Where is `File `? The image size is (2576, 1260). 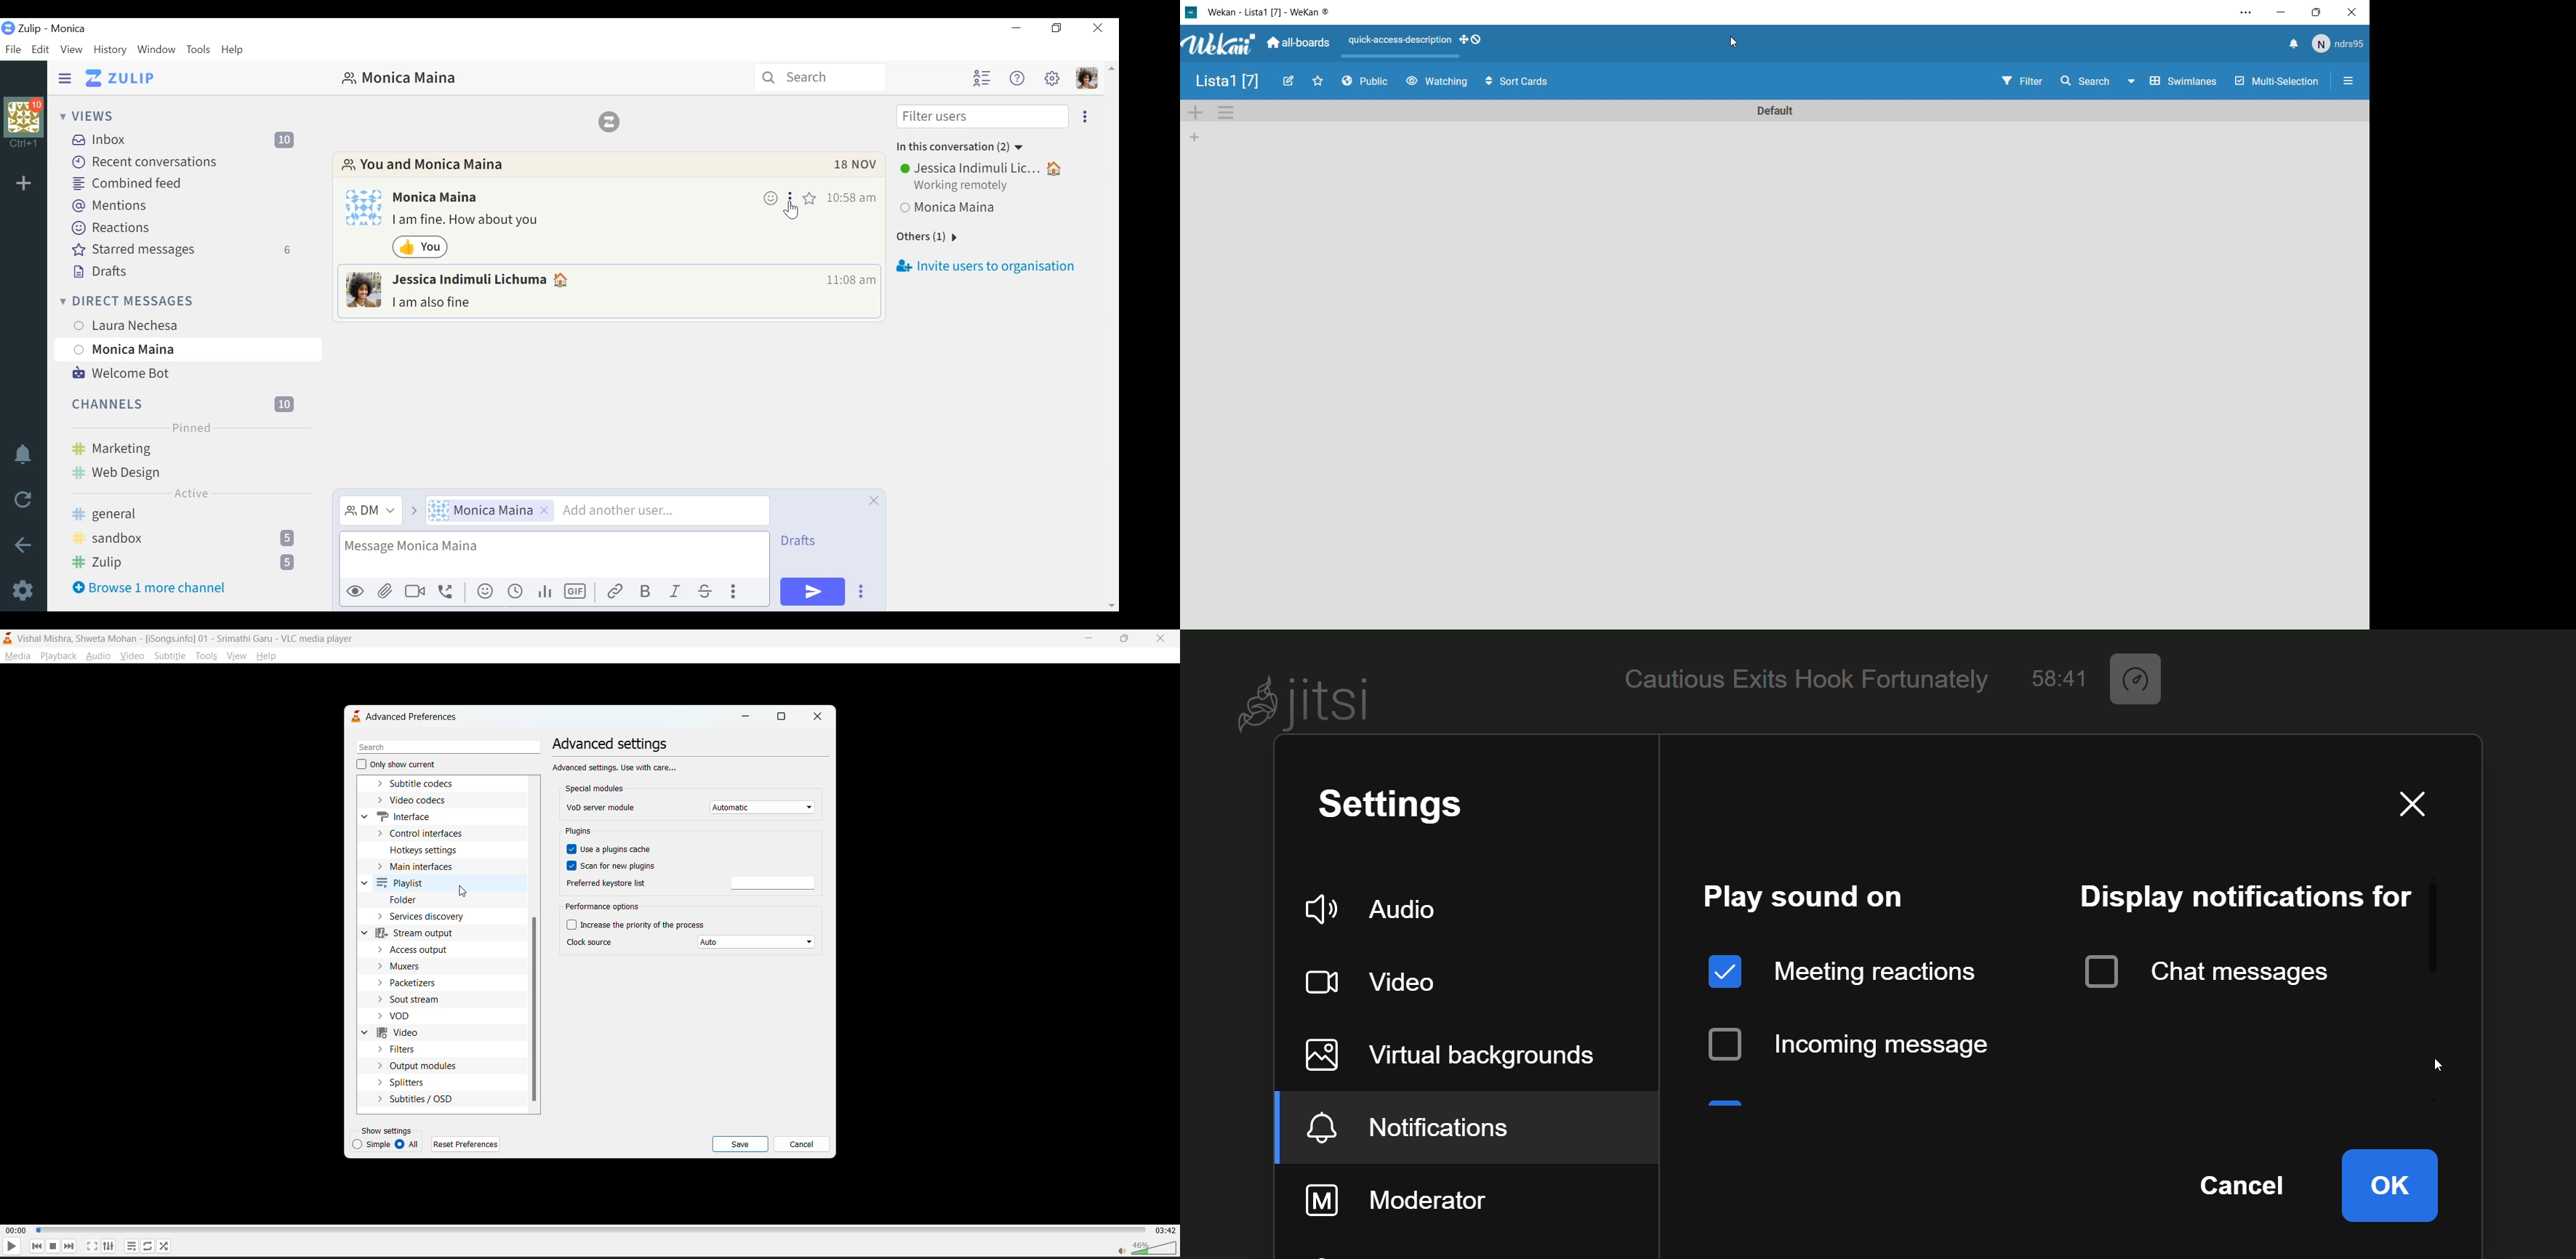
File  is located at coordinates (14, 49).